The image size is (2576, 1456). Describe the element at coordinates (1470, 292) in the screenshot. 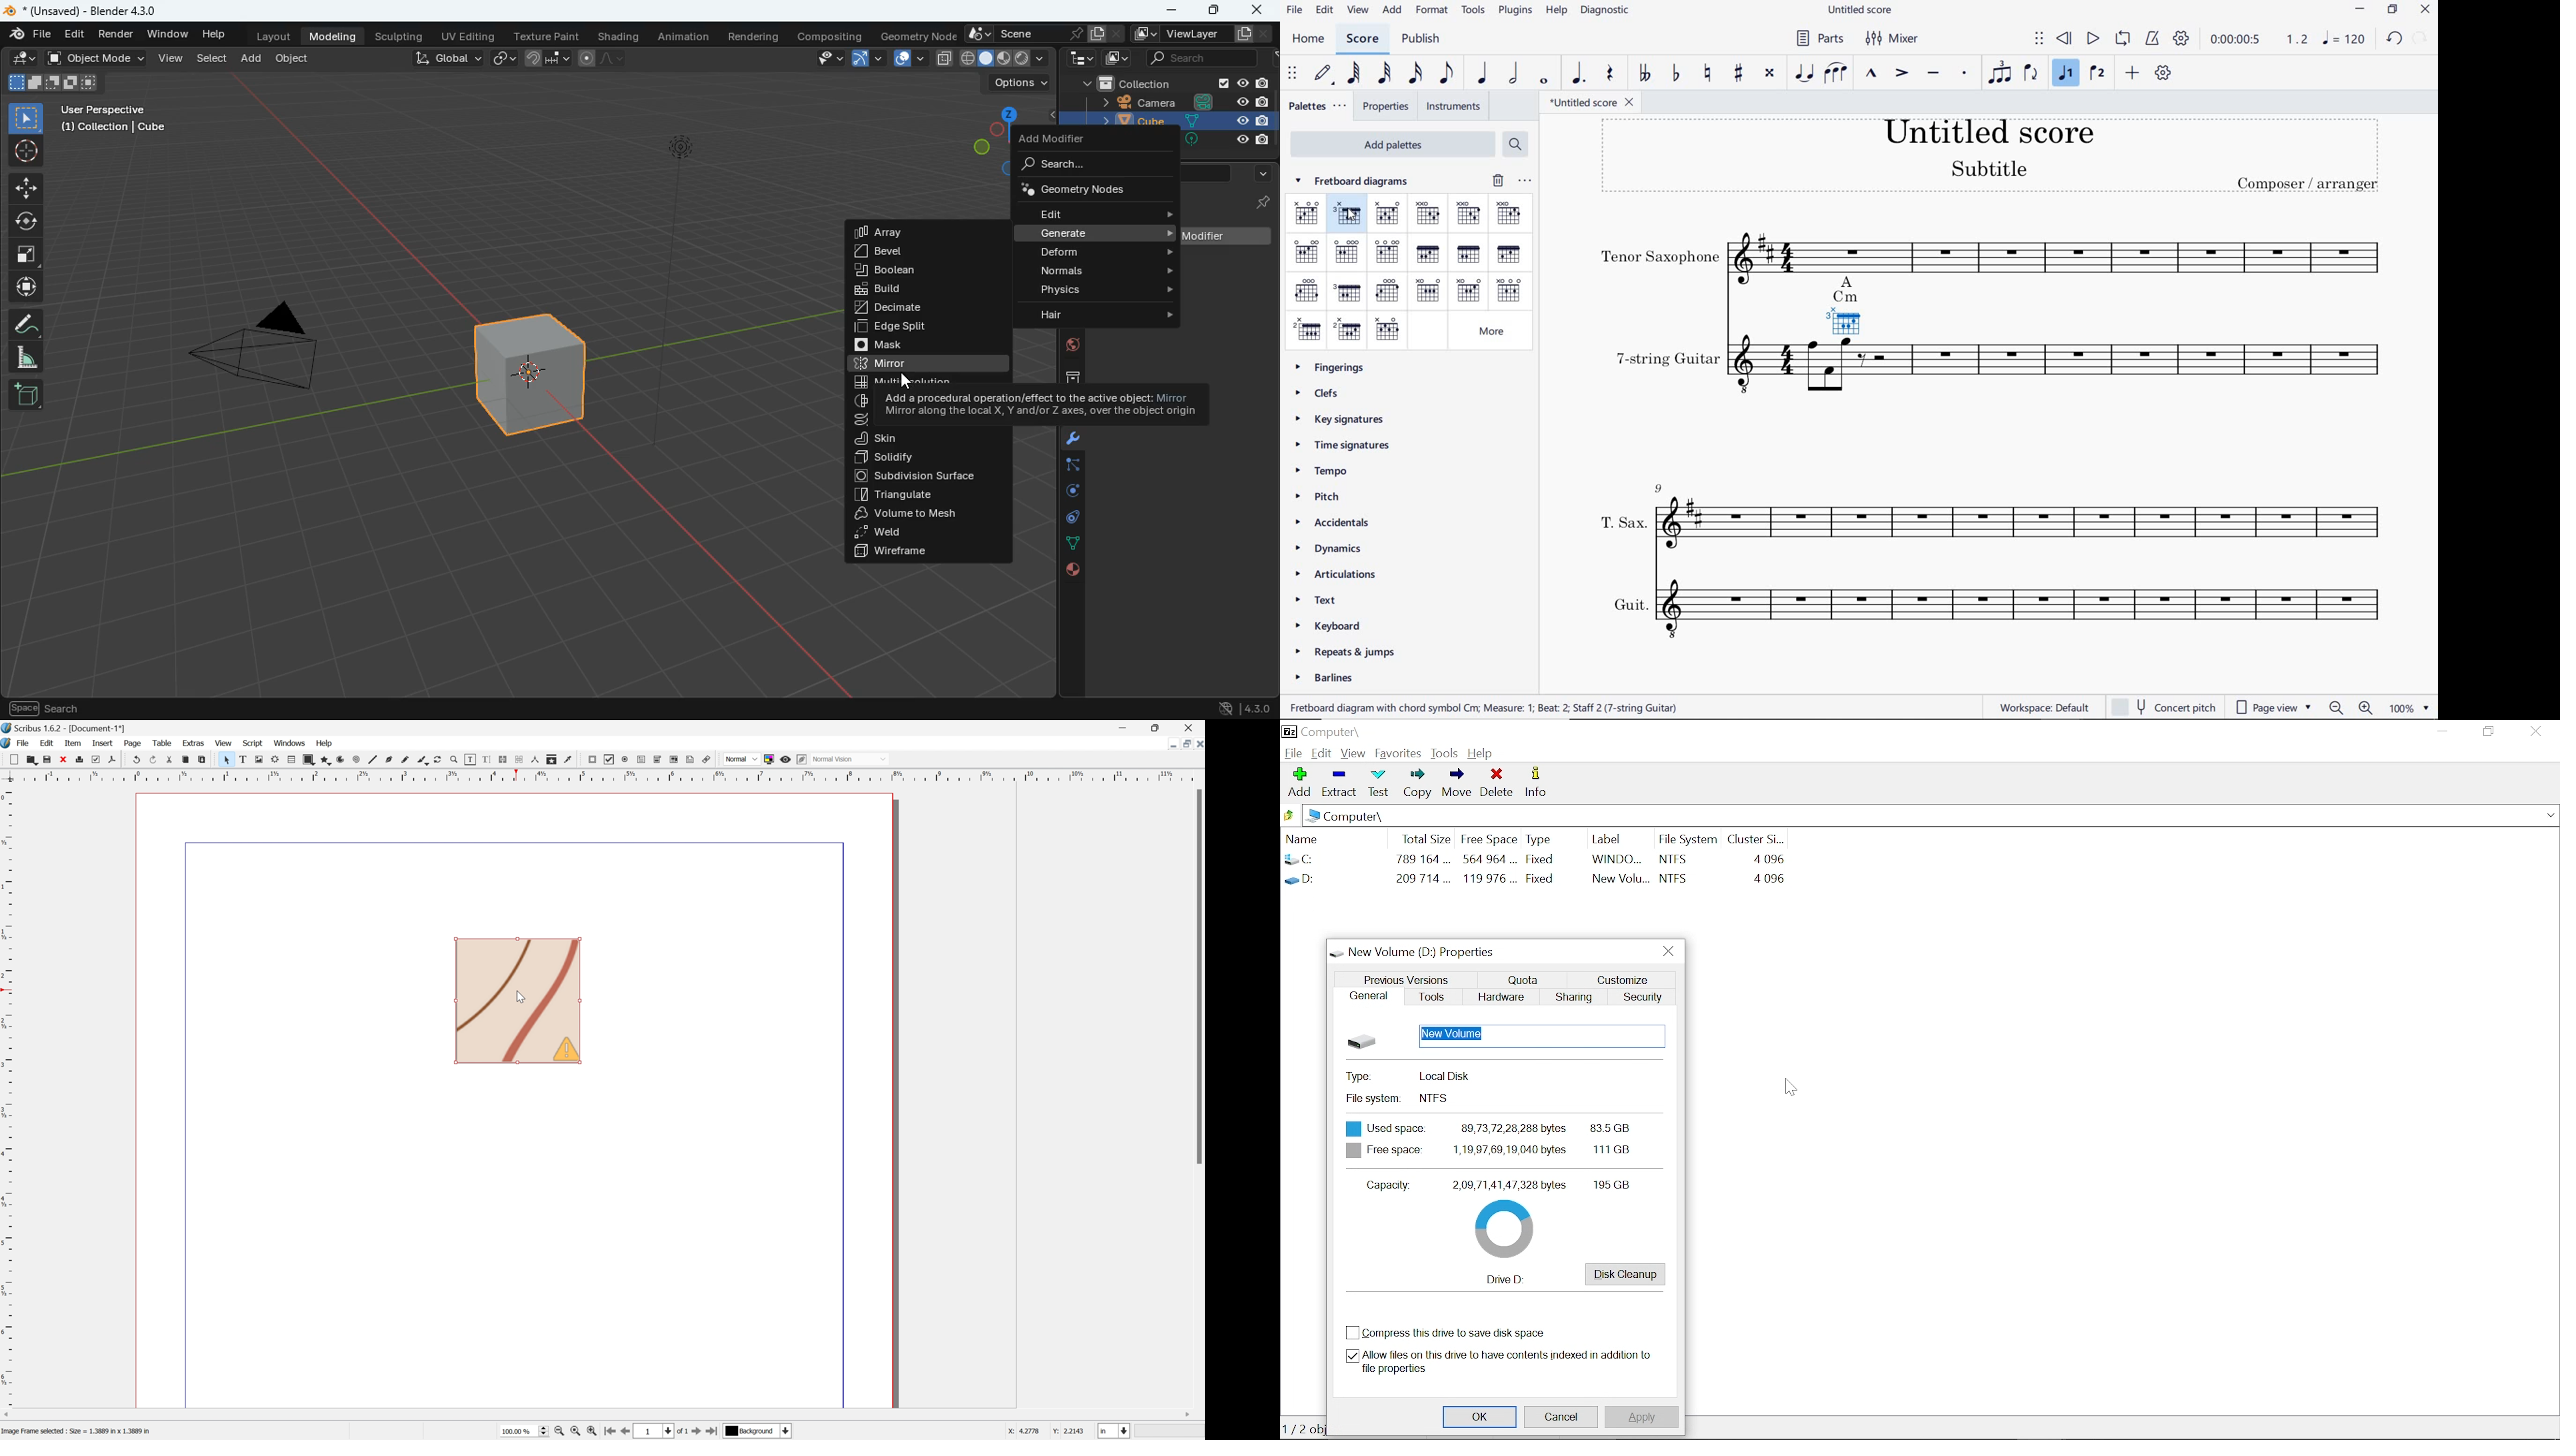

I see `AM` at that location.